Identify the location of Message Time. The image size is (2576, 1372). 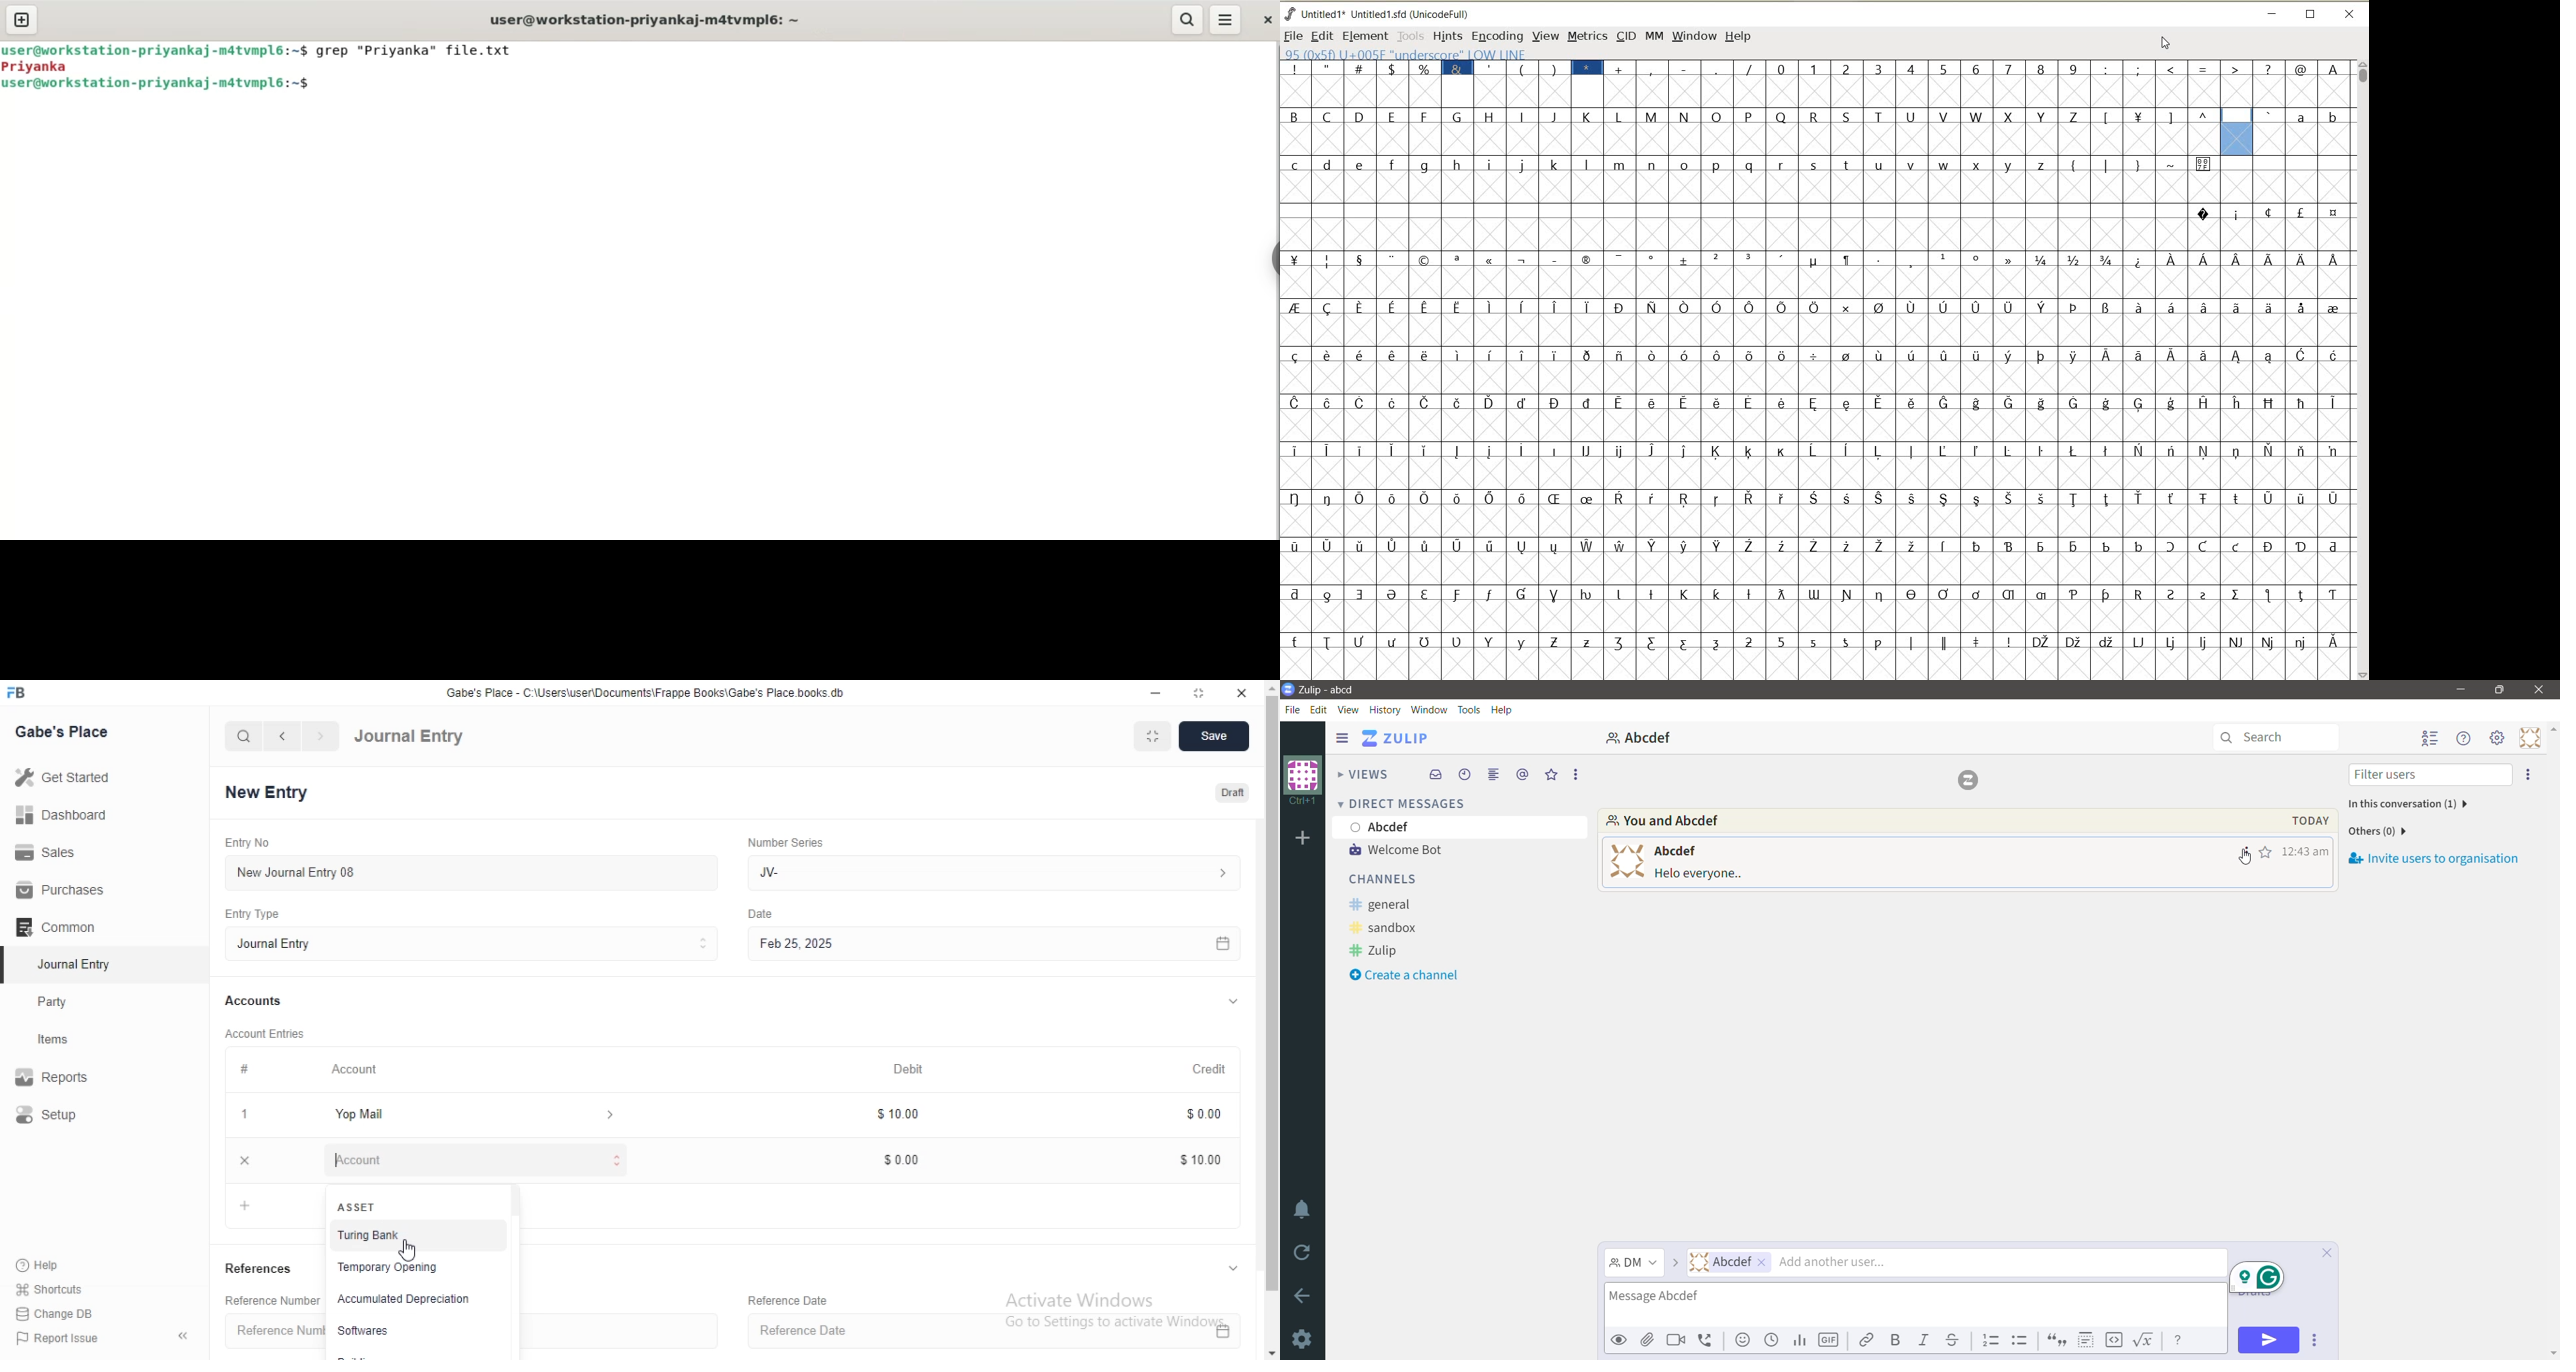
(2305, 851).